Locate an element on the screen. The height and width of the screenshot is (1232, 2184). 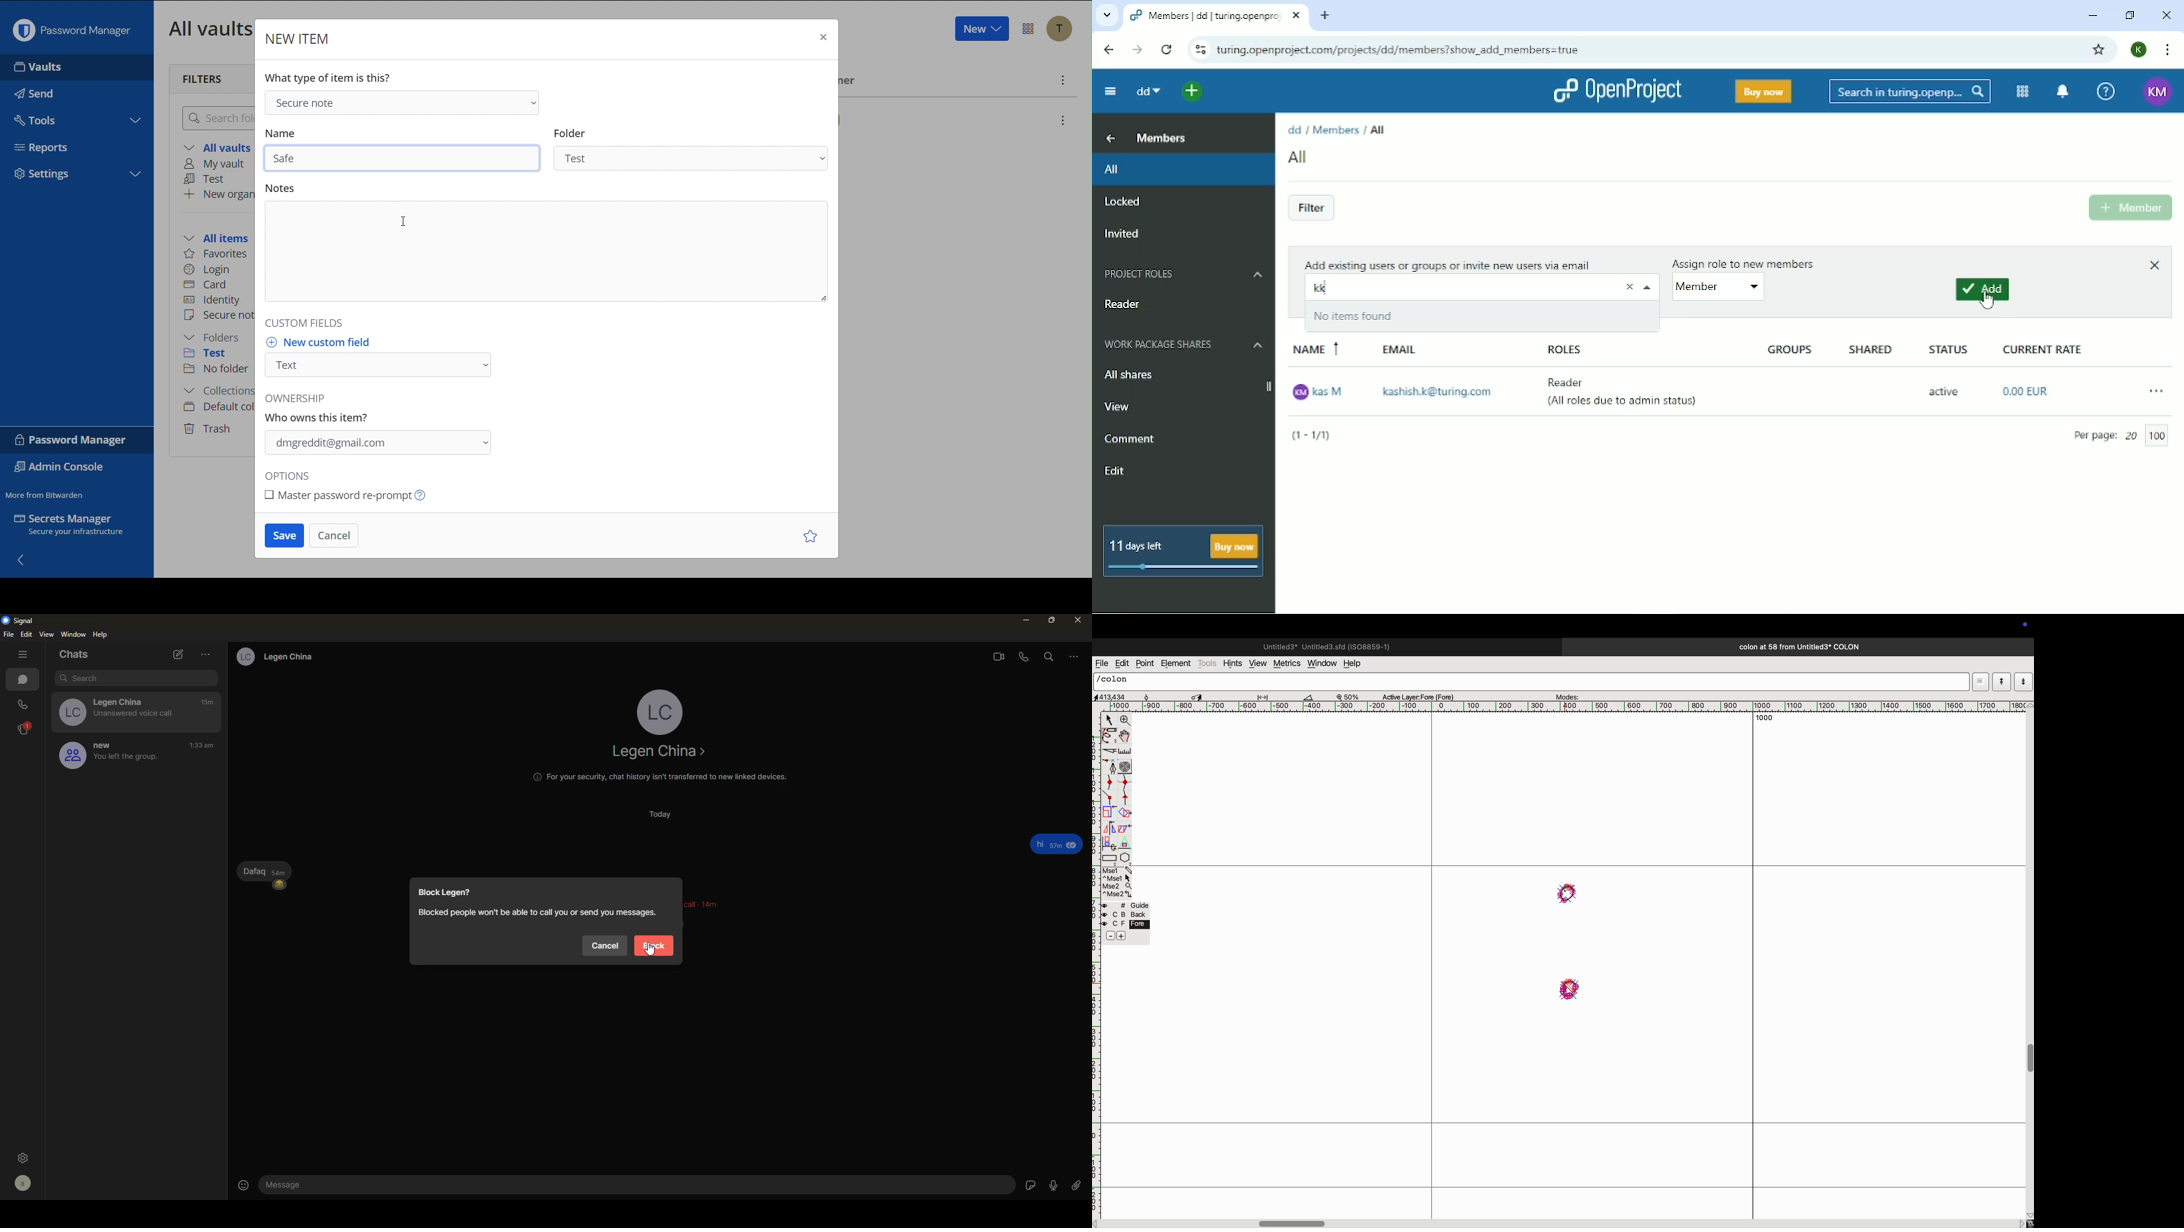
chats is located at coordinates (25, 681).